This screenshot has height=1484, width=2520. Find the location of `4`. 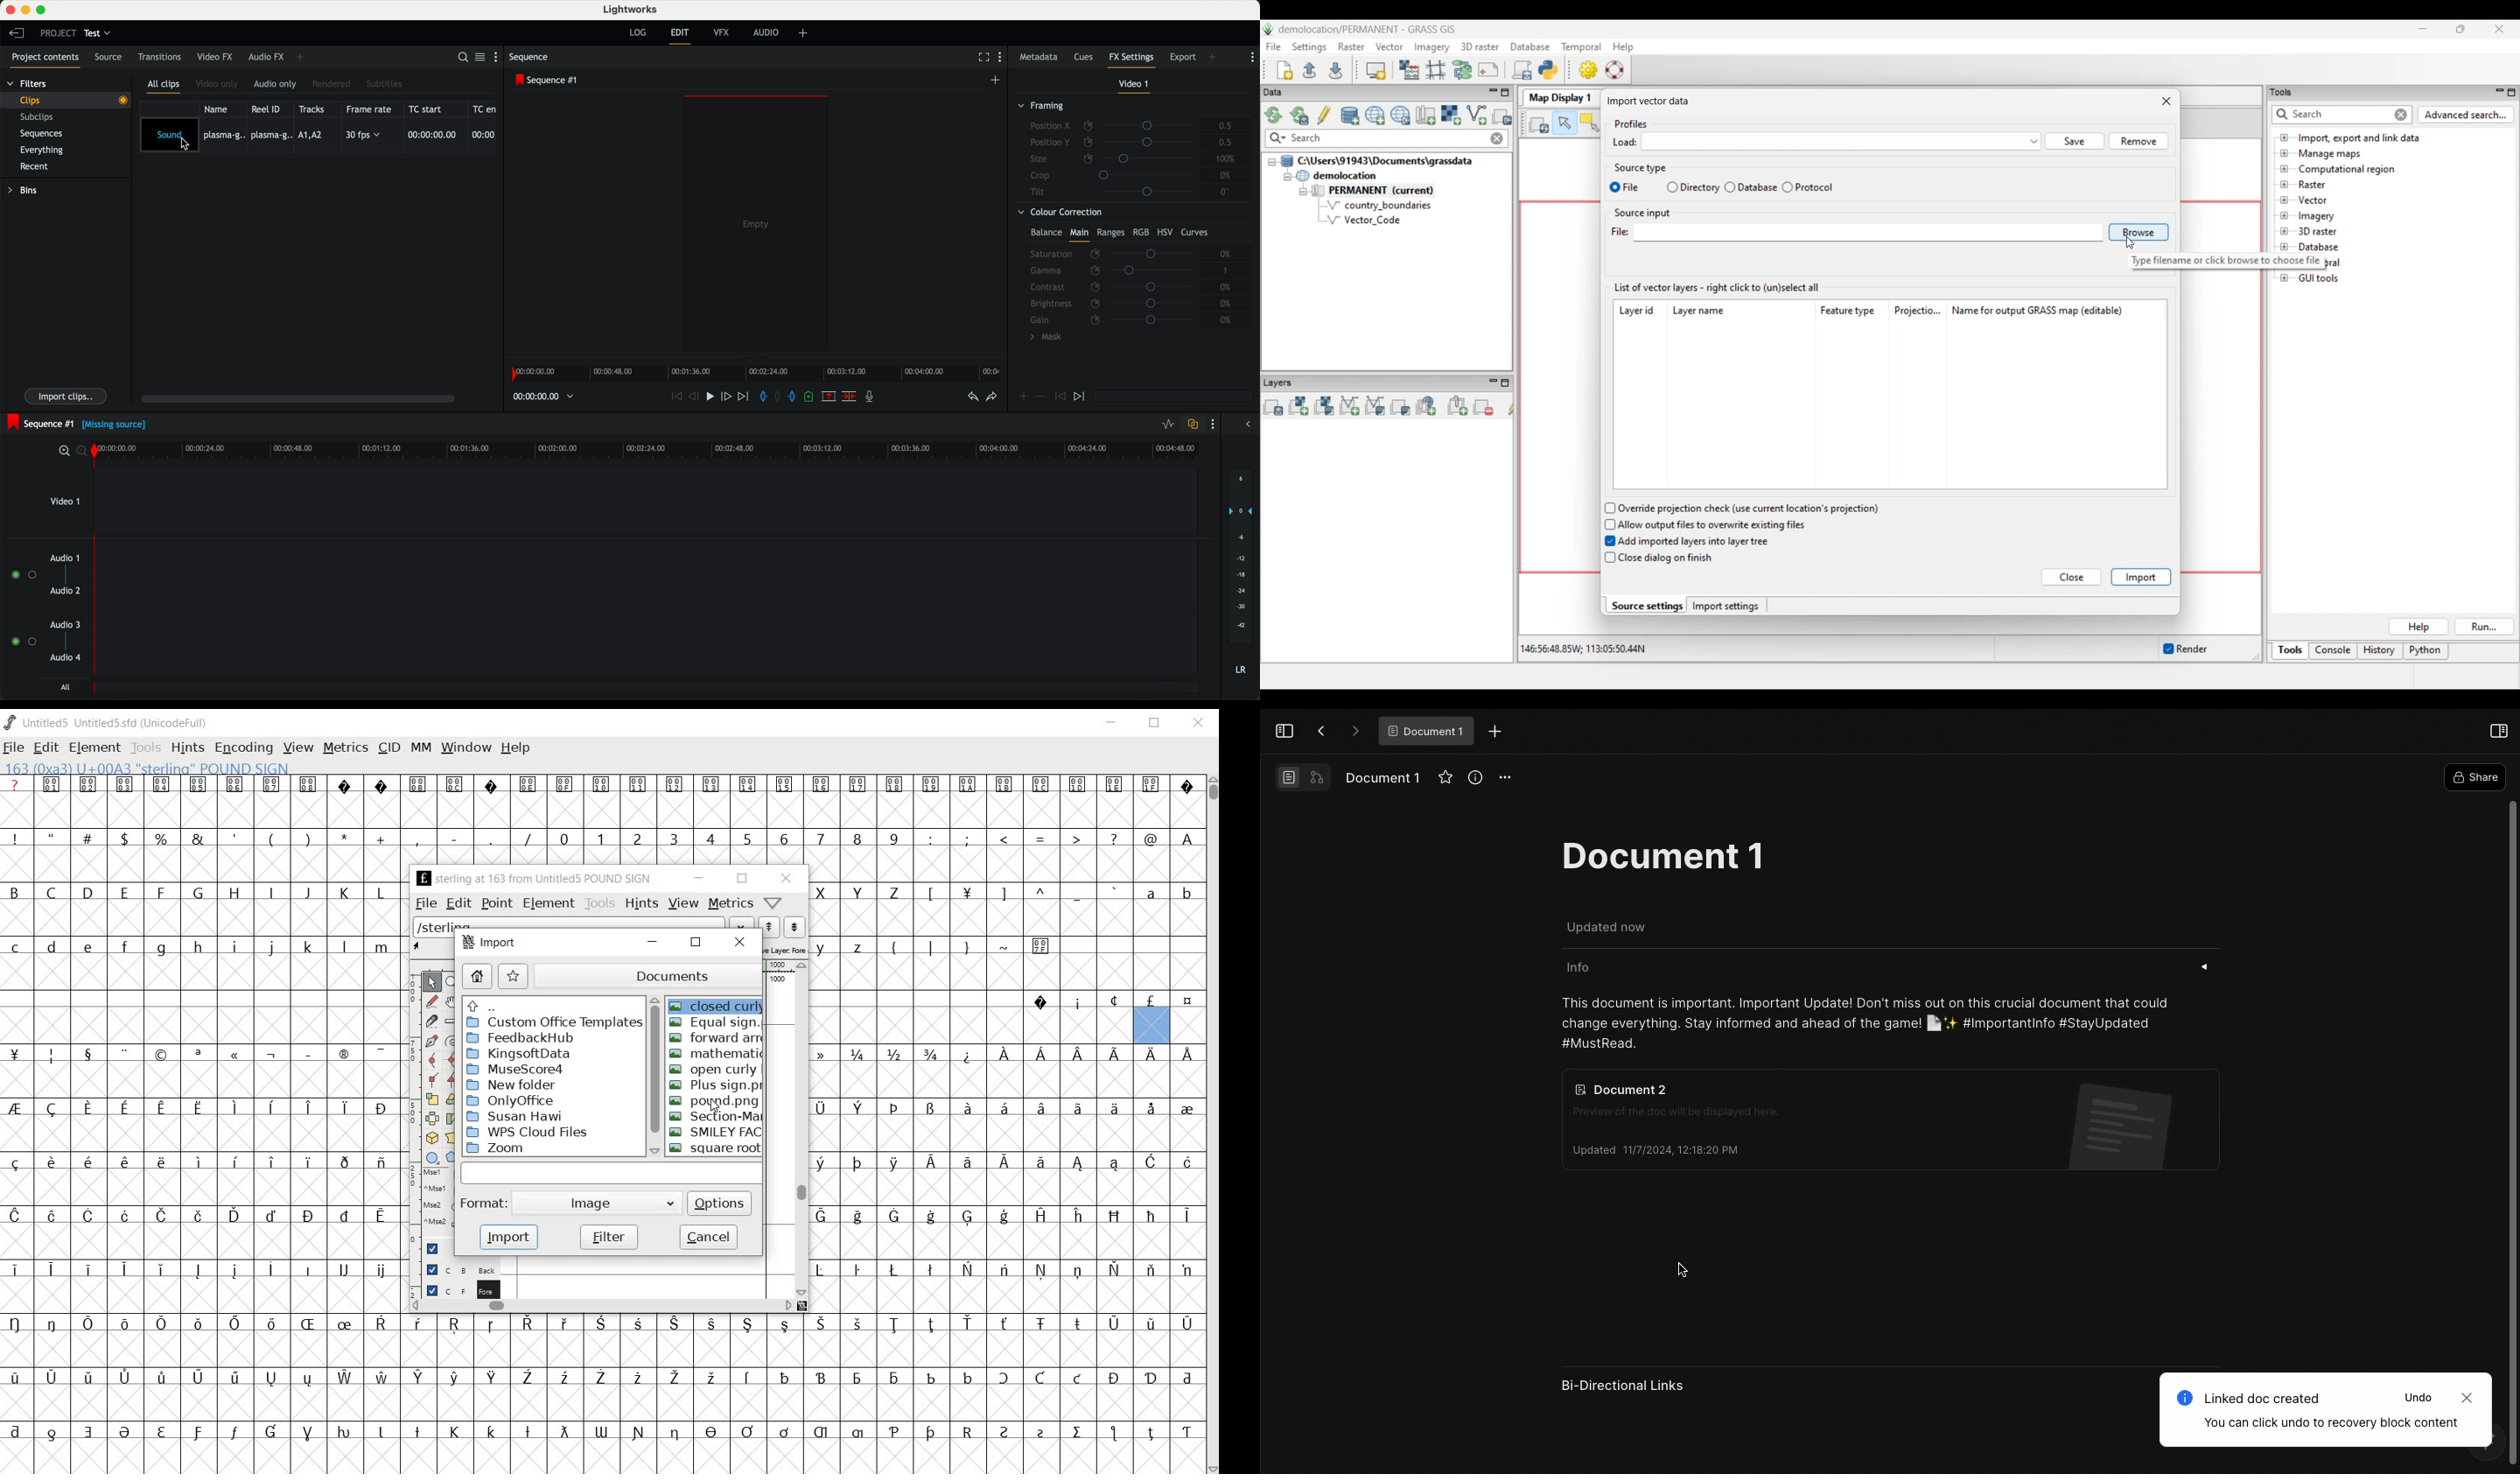

4 is located at coordinates (710, 838).